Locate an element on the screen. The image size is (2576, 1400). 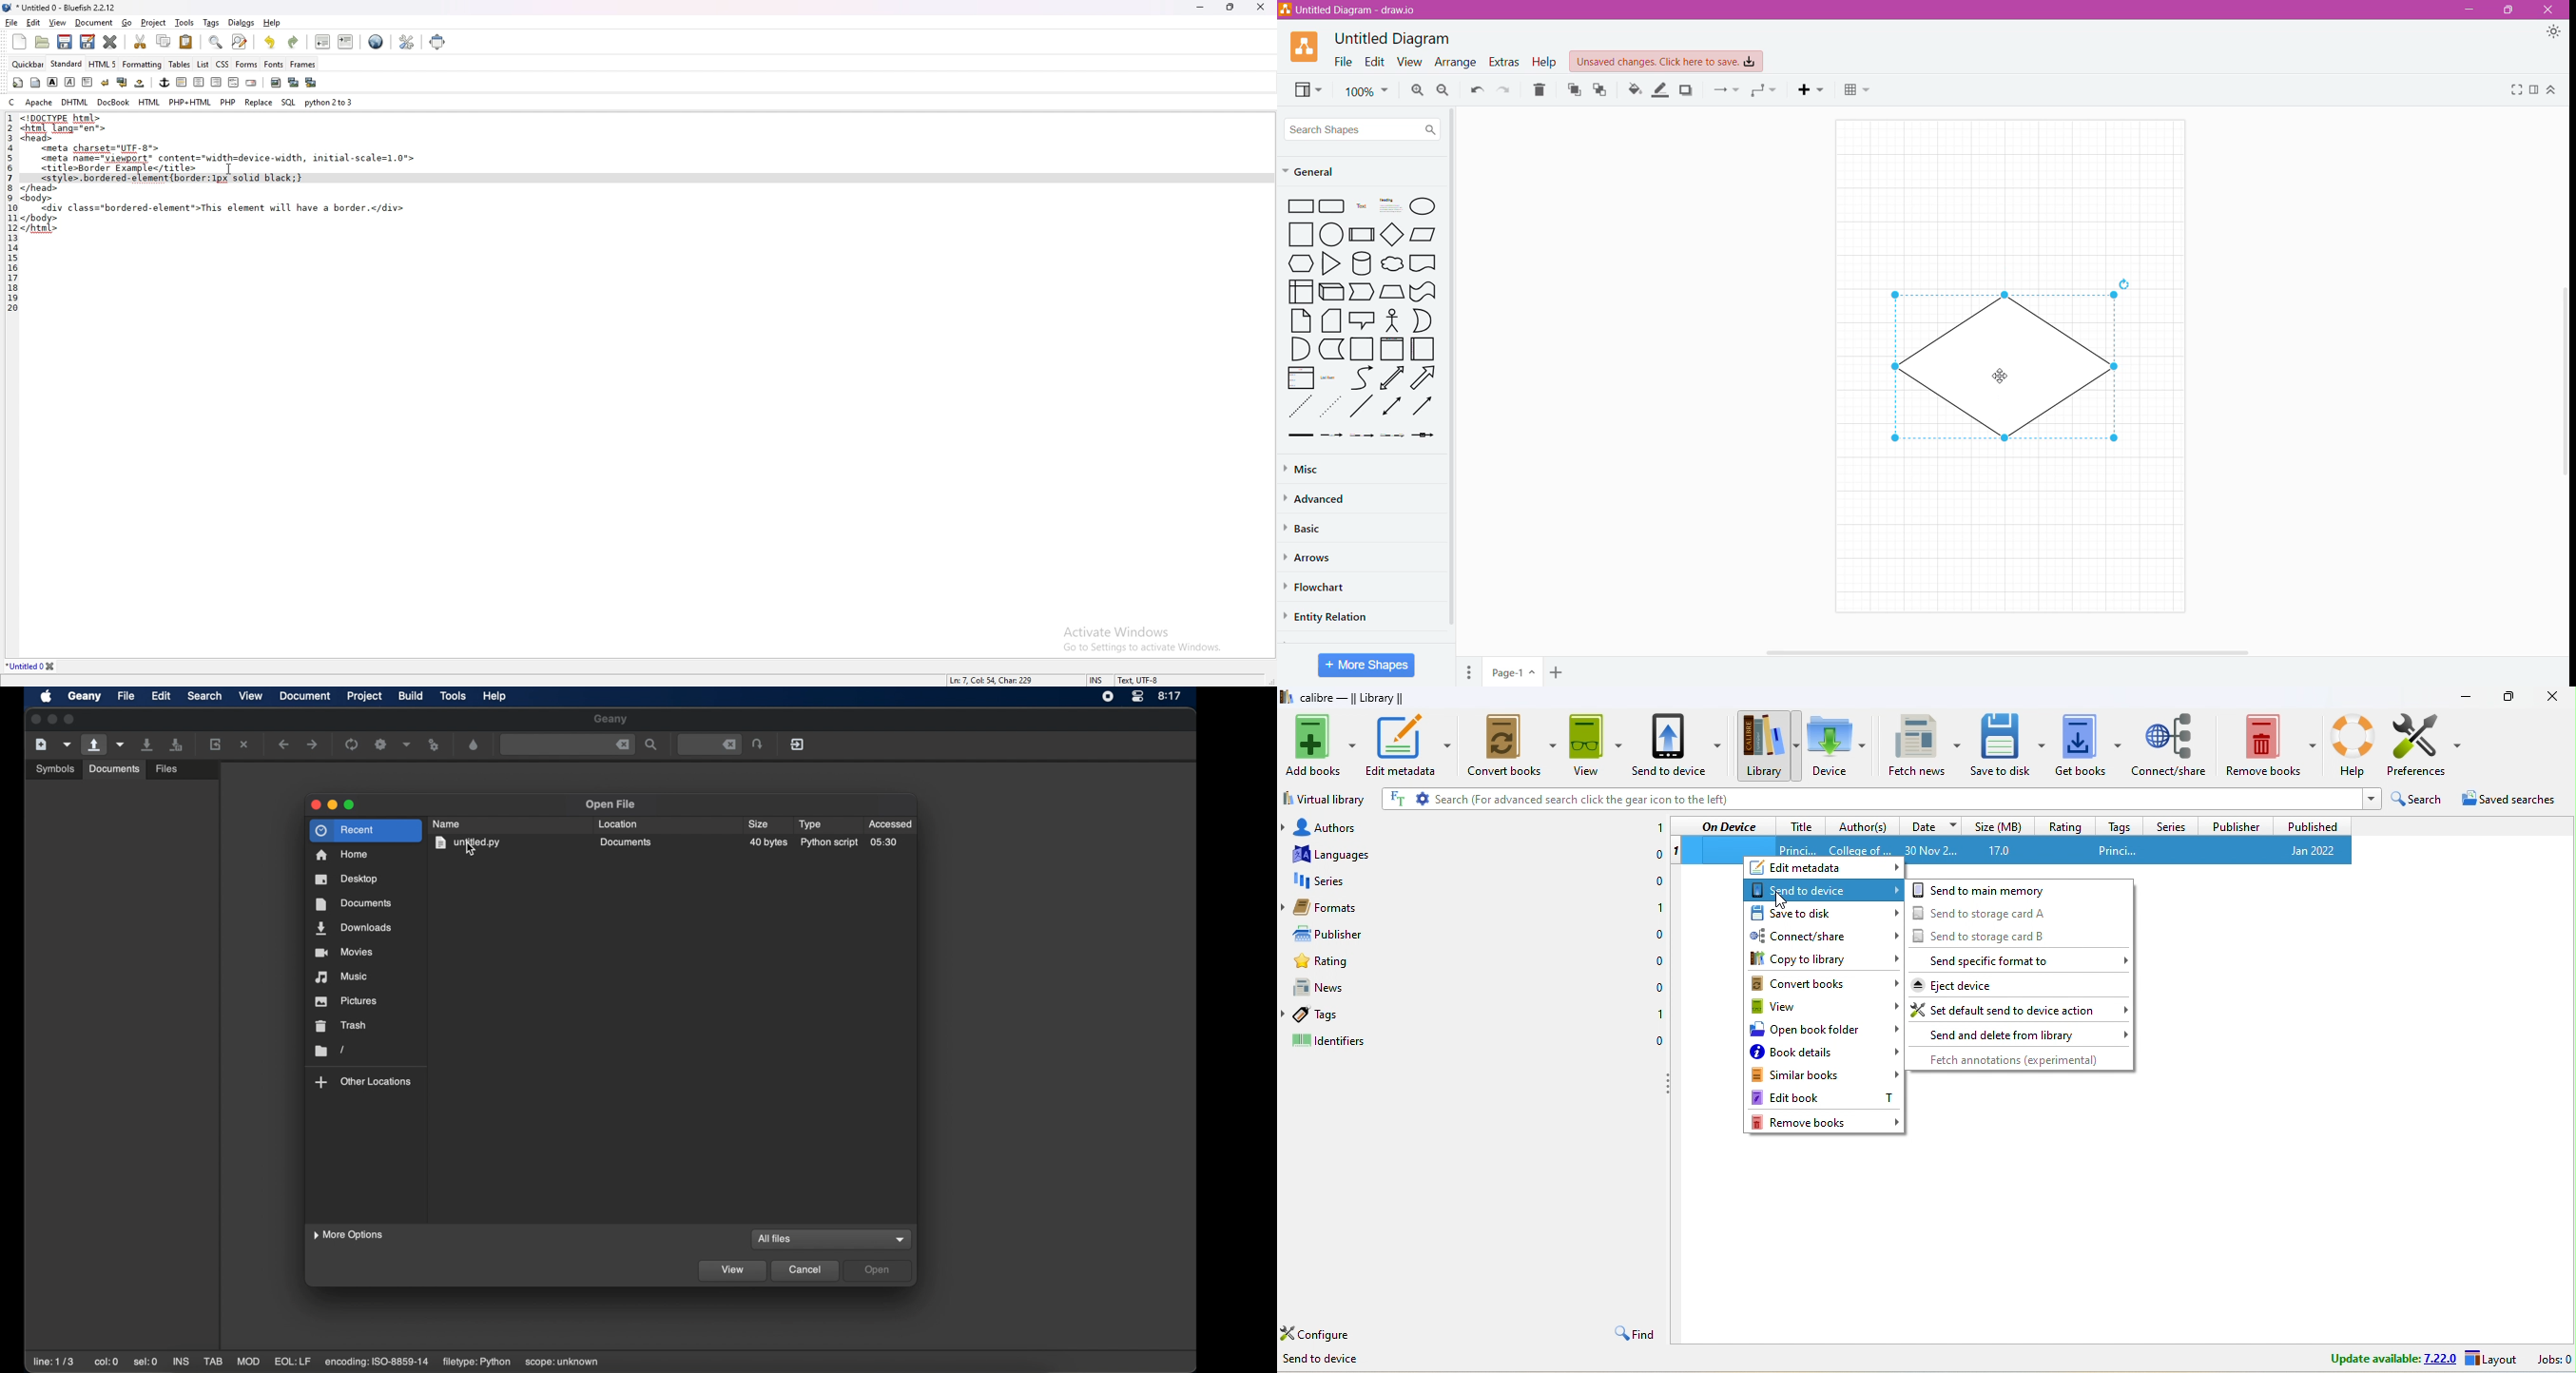
Triangle is located at coordinates (1330, 265).